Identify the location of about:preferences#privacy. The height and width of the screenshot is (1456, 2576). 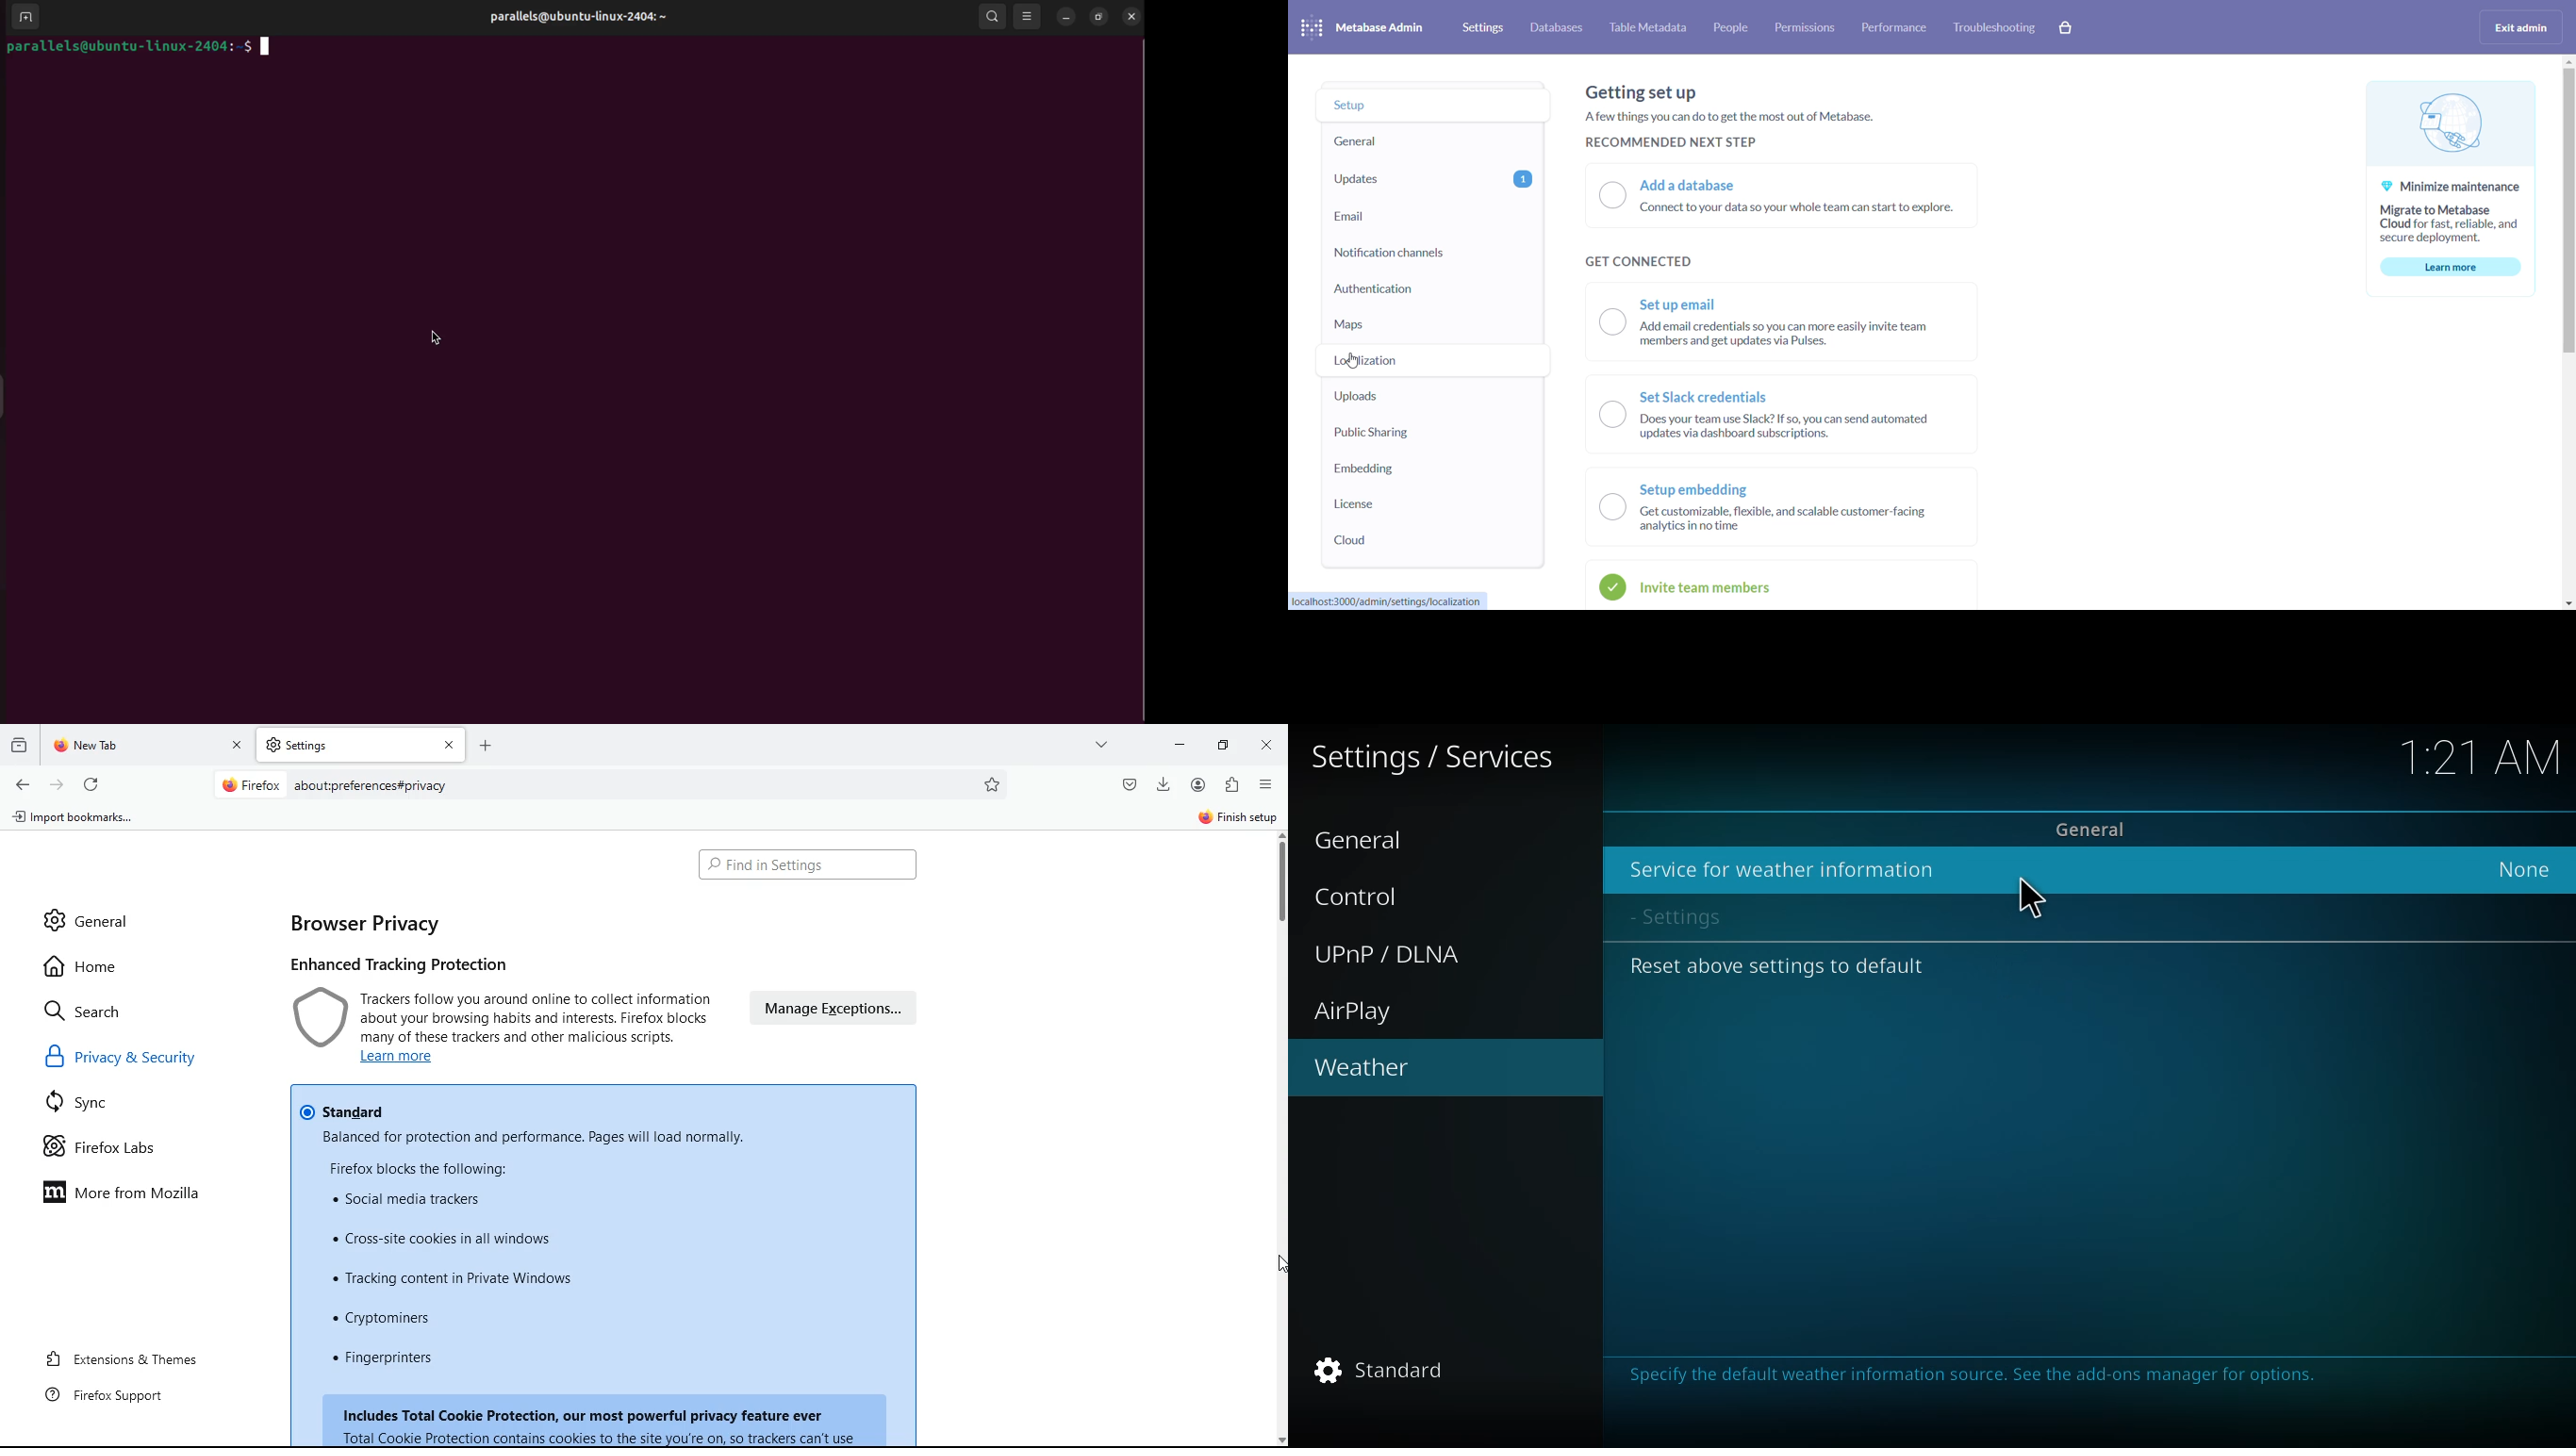
(372, 786).